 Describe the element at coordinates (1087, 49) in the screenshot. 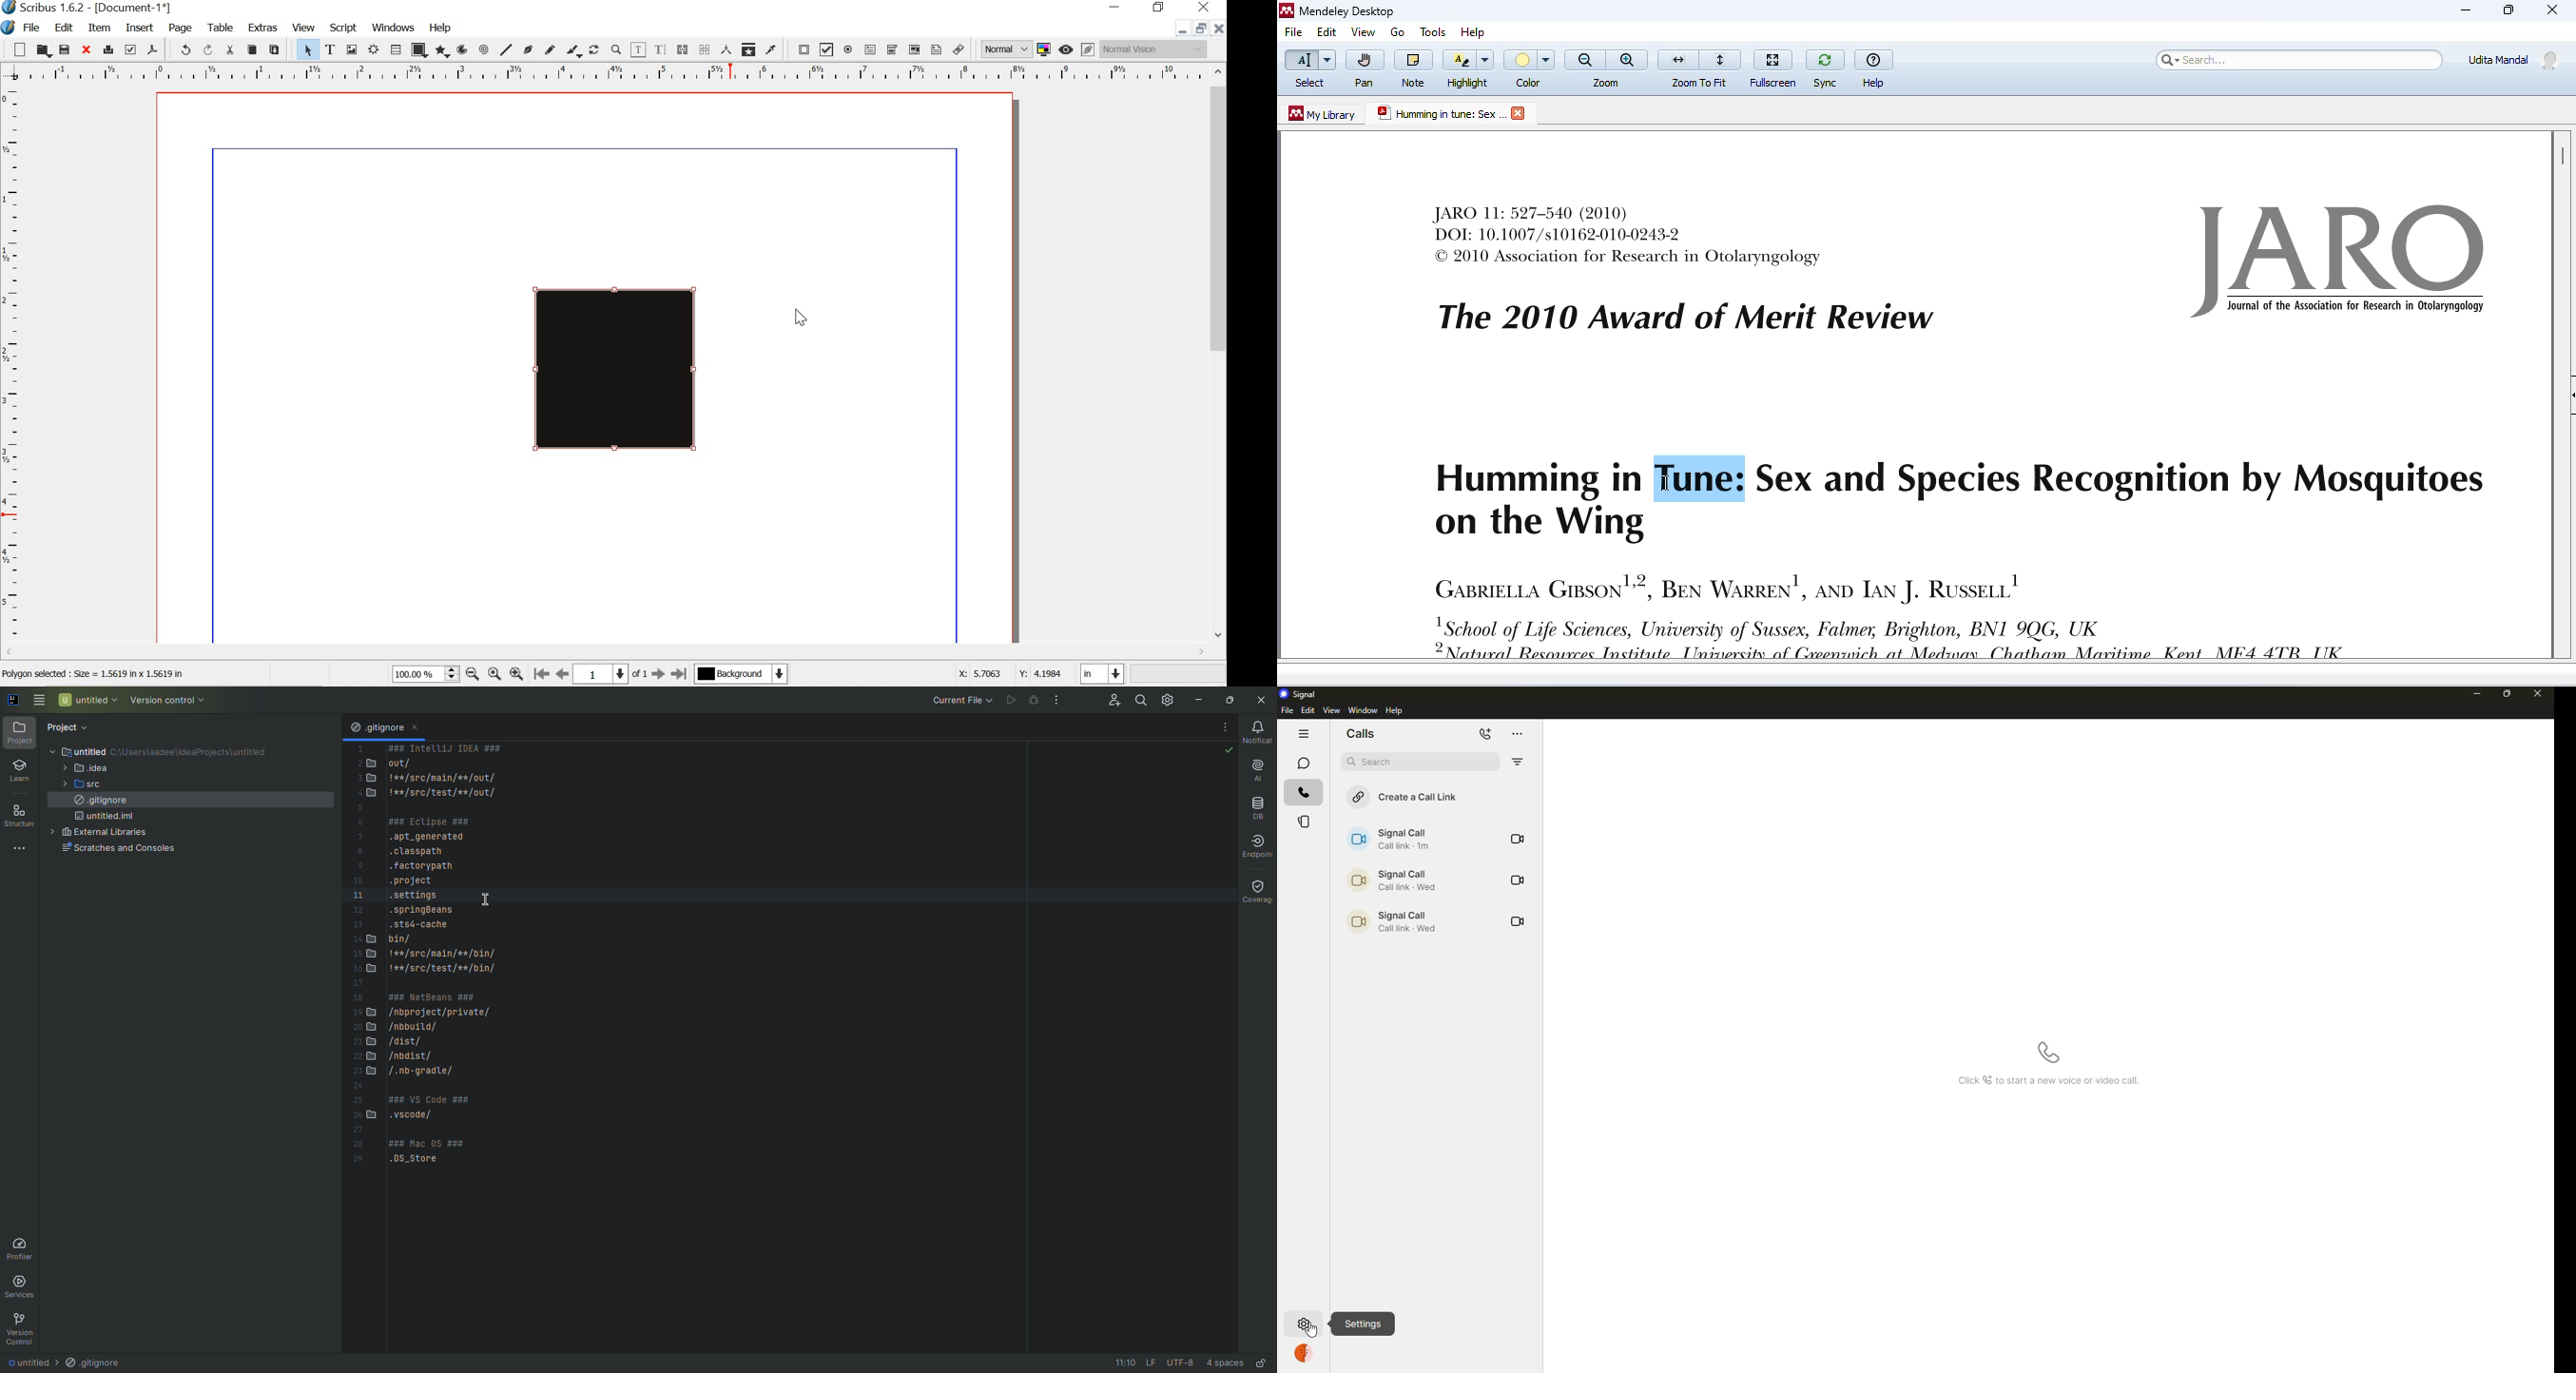

I see `edit in preview mode` at that location.